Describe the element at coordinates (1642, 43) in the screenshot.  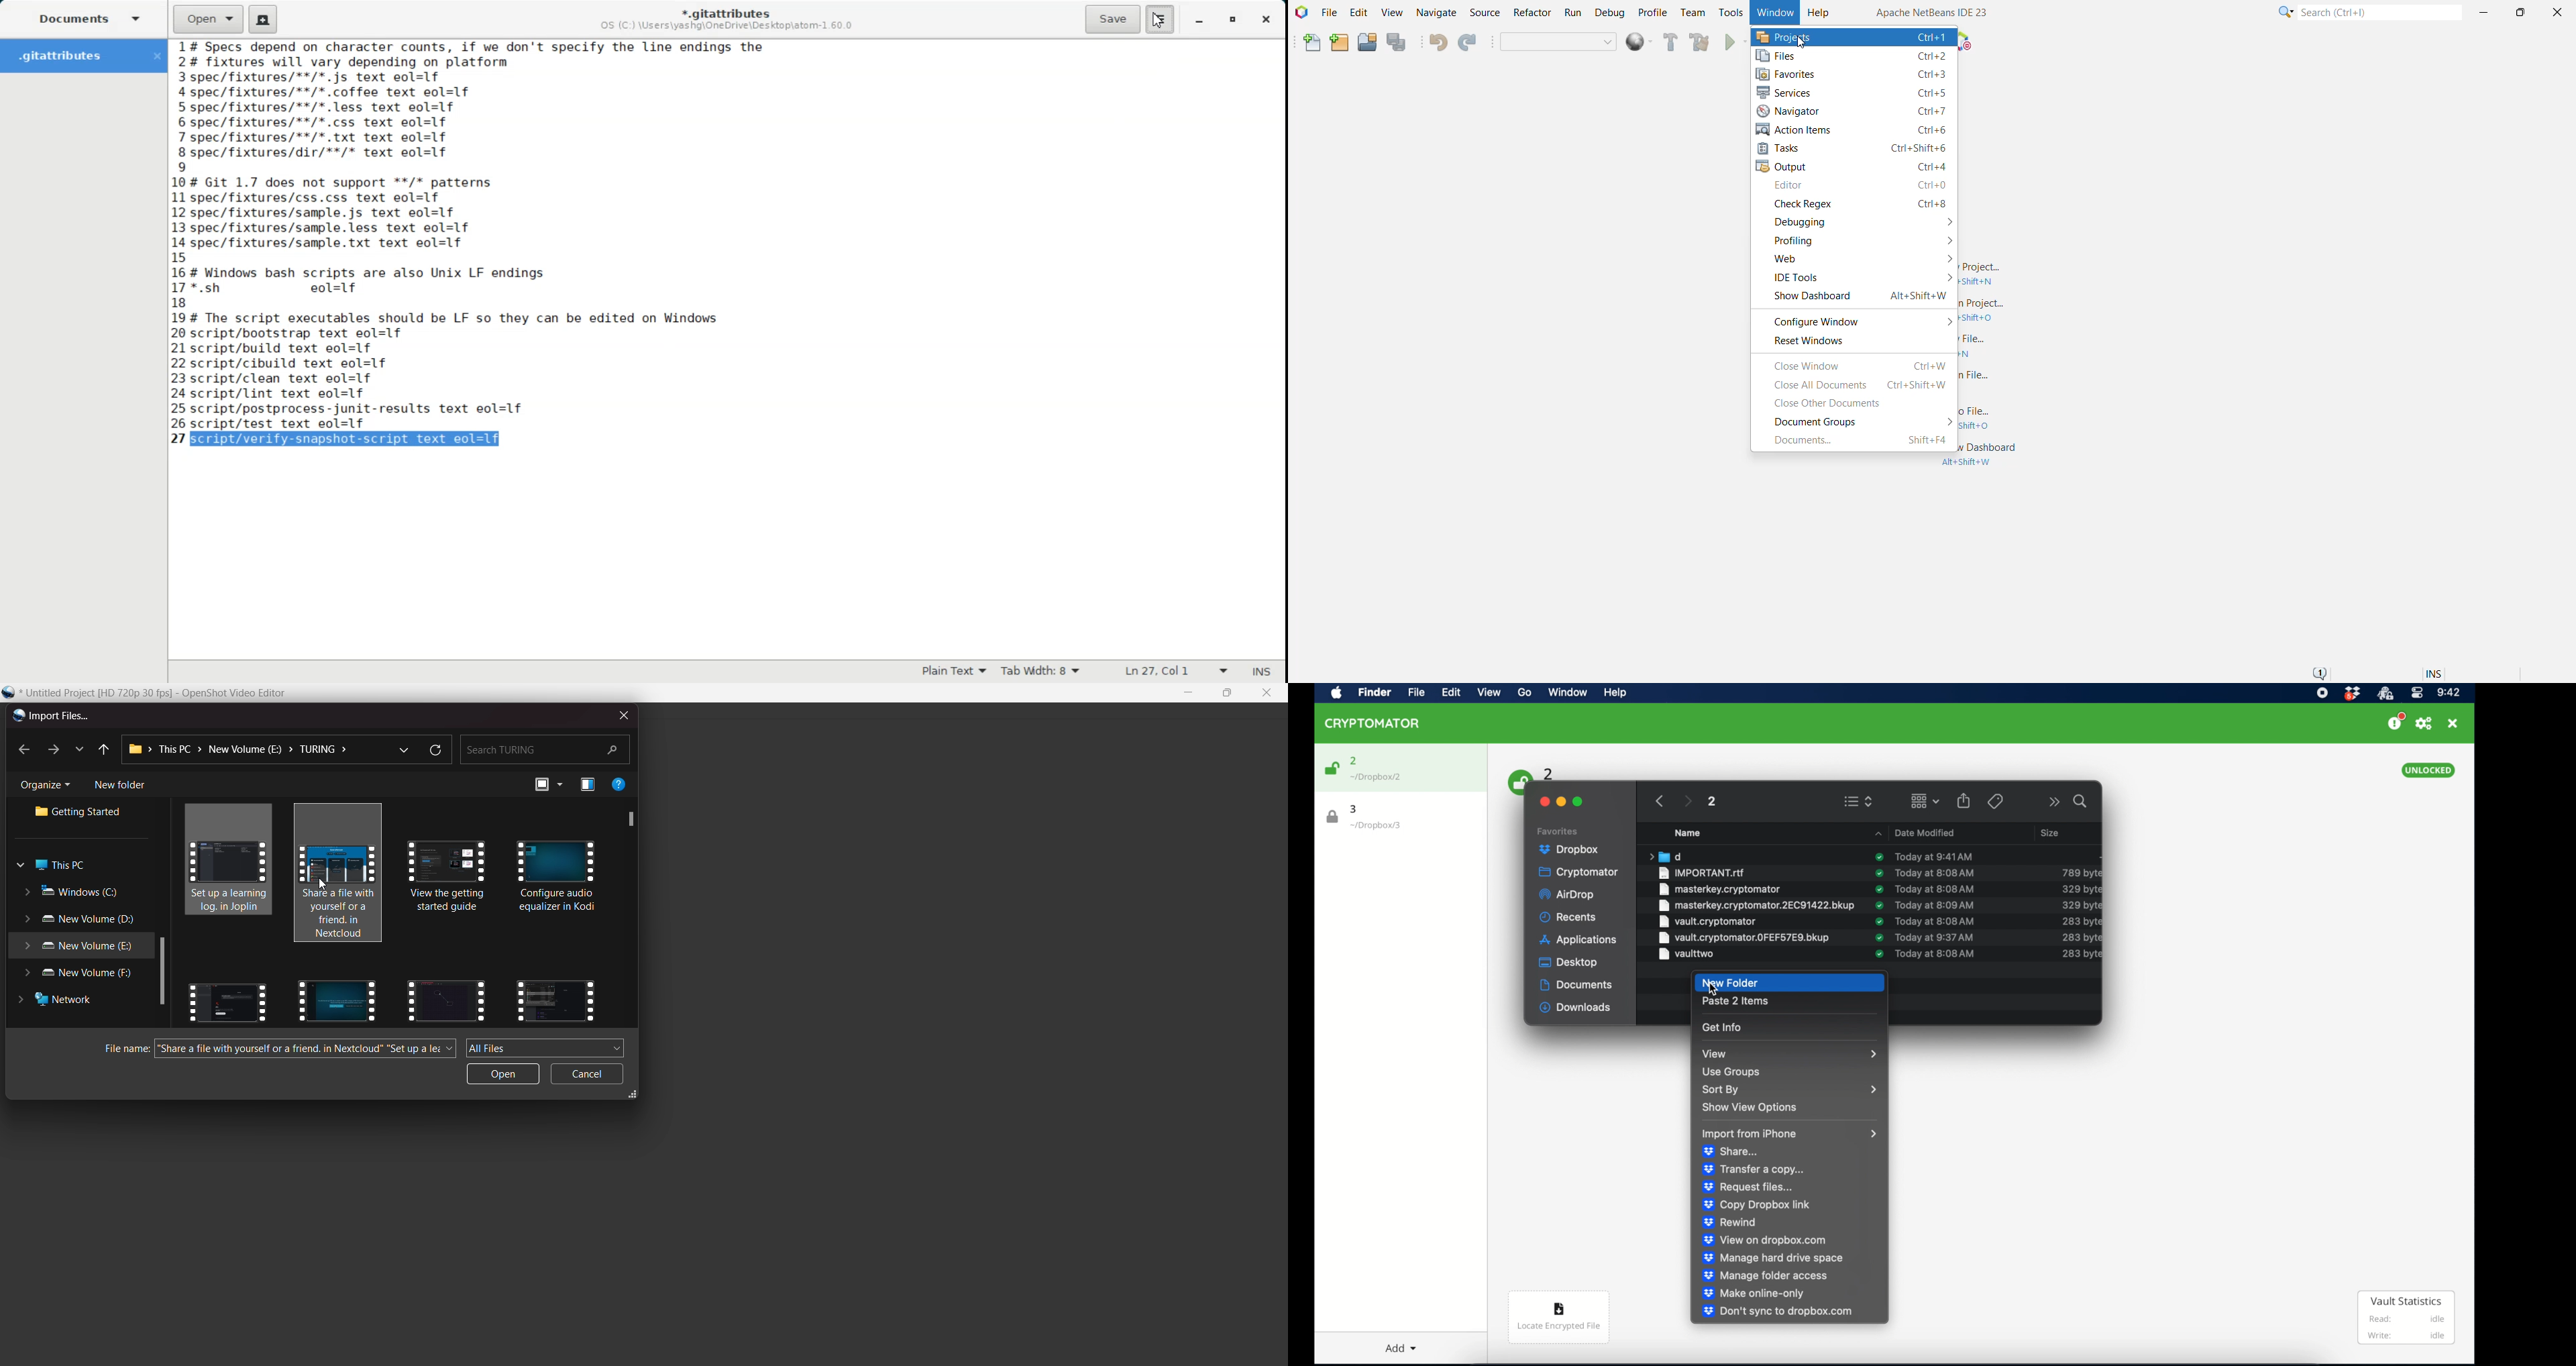
I see `` at that location.